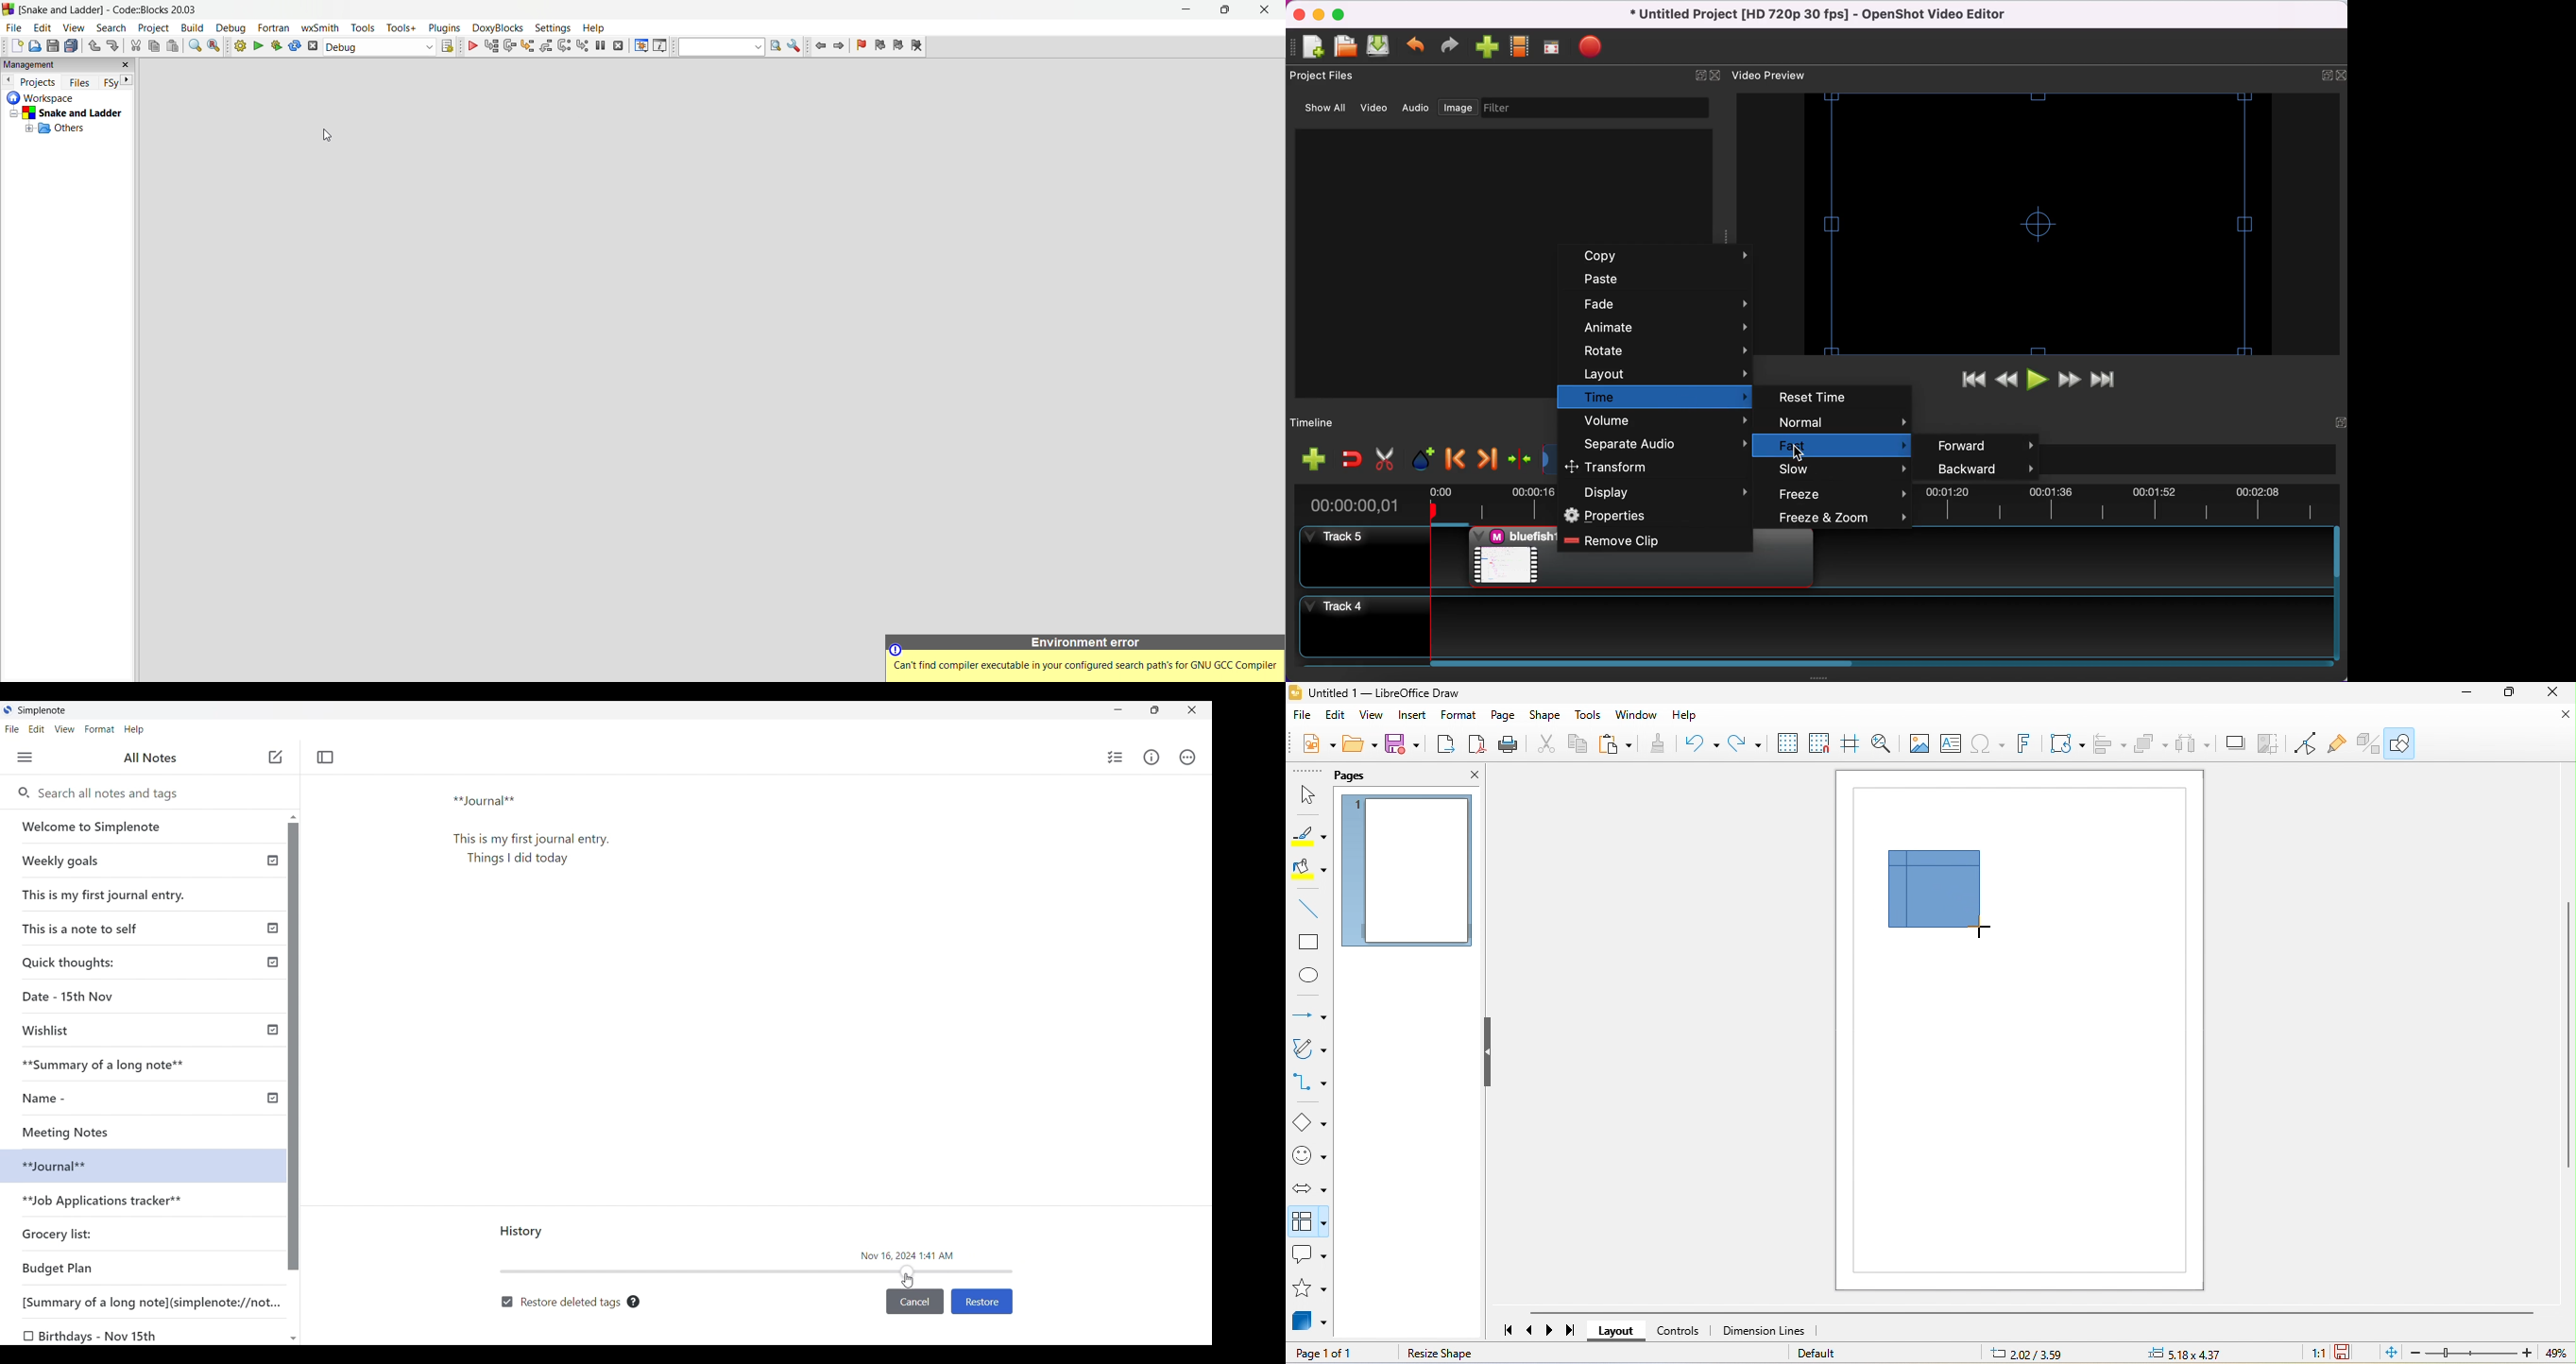 This screenshot has width=2576, height=1372. I want to click on Title of current panel, so click(522, 1232).